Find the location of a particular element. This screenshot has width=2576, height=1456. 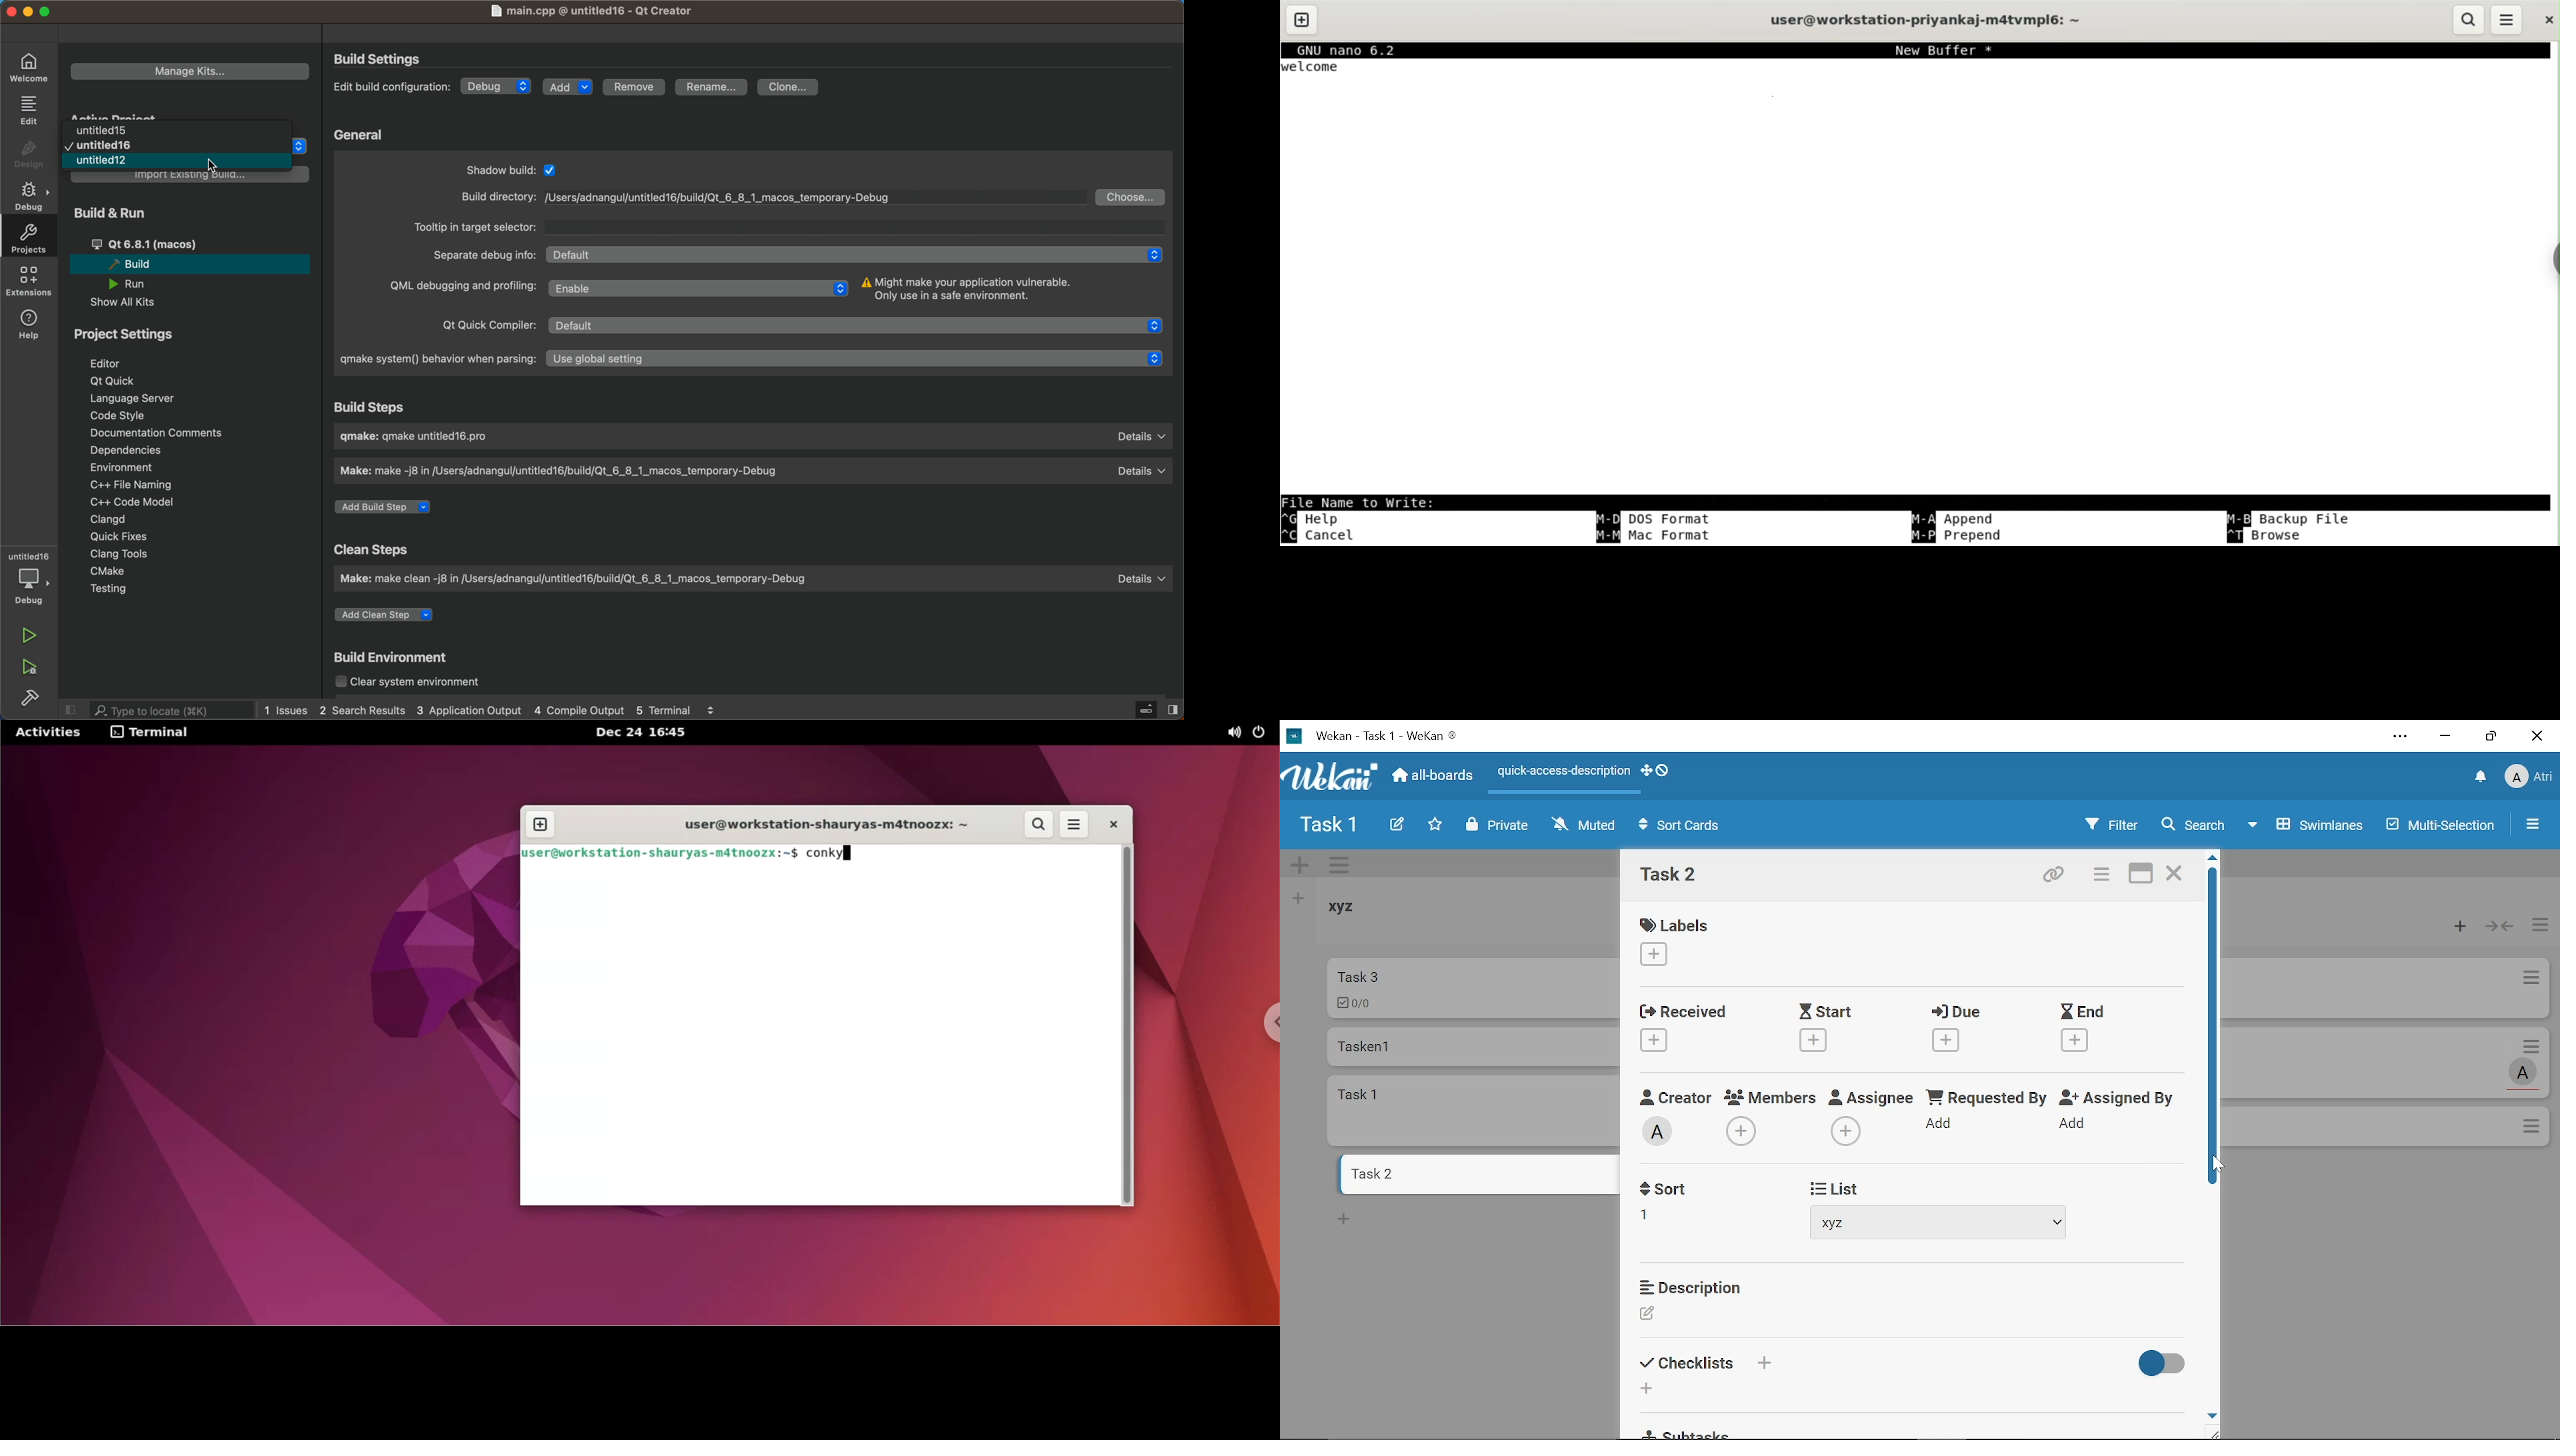

Subtasks is located at coordinates (1688, 1435).